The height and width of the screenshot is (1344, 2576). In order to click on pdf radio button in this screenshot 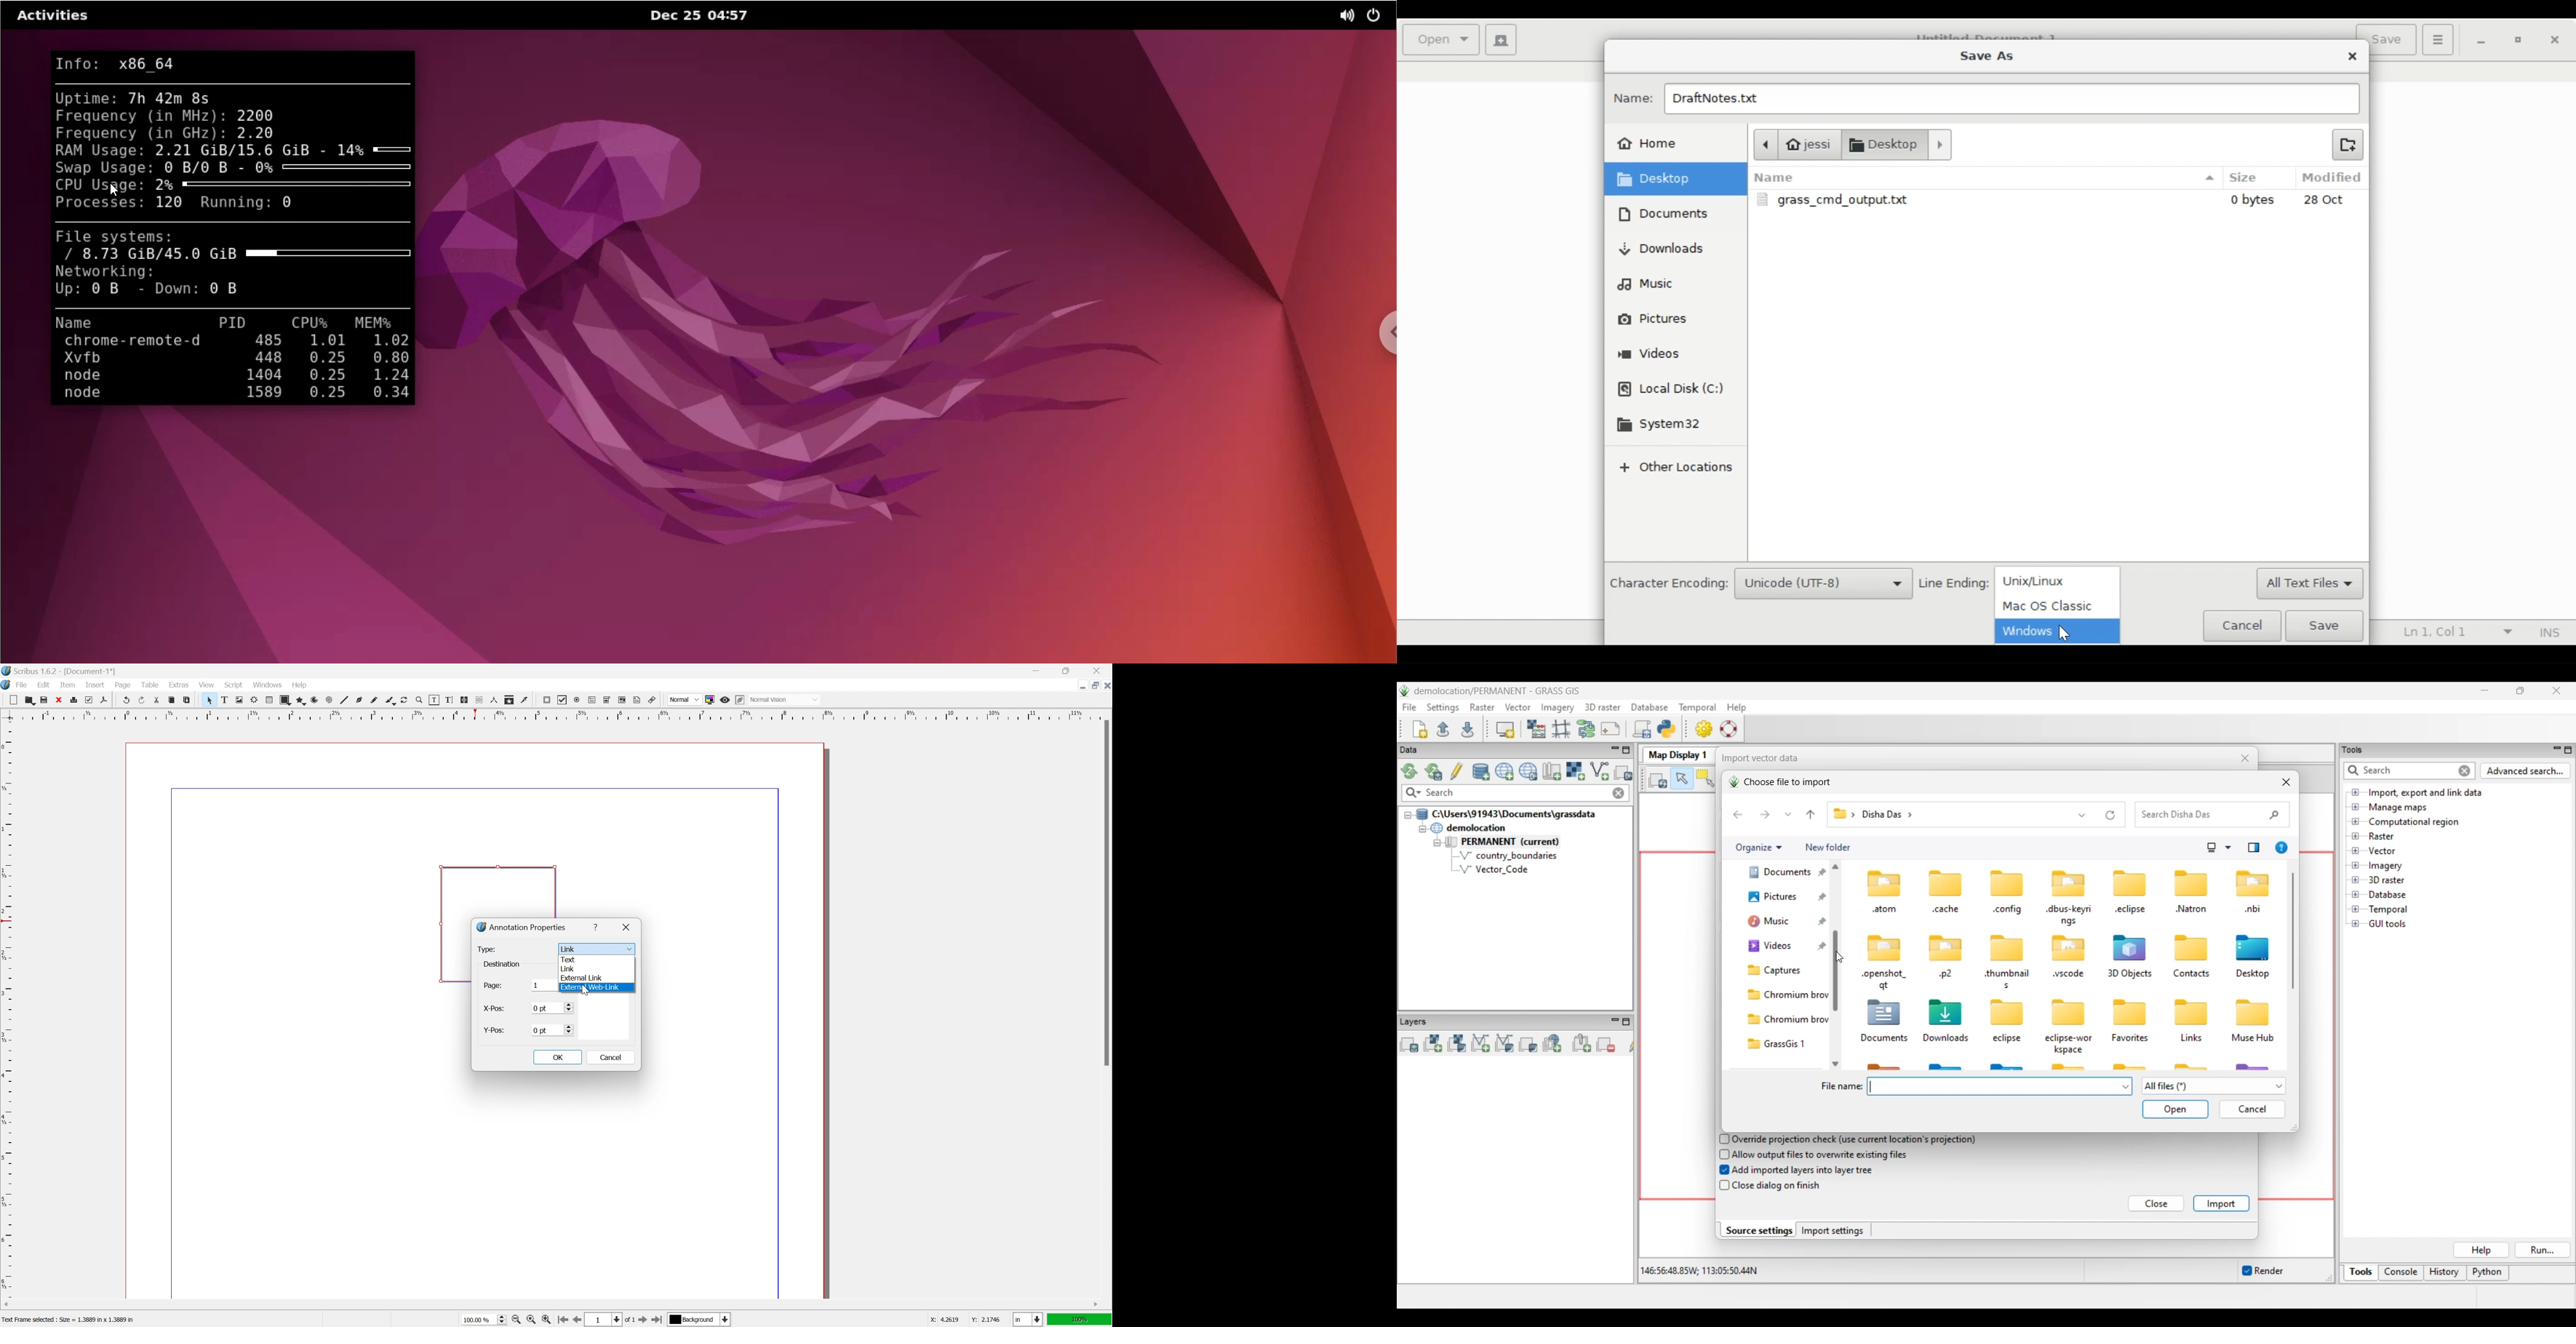, I will do `click(577, 700)`.